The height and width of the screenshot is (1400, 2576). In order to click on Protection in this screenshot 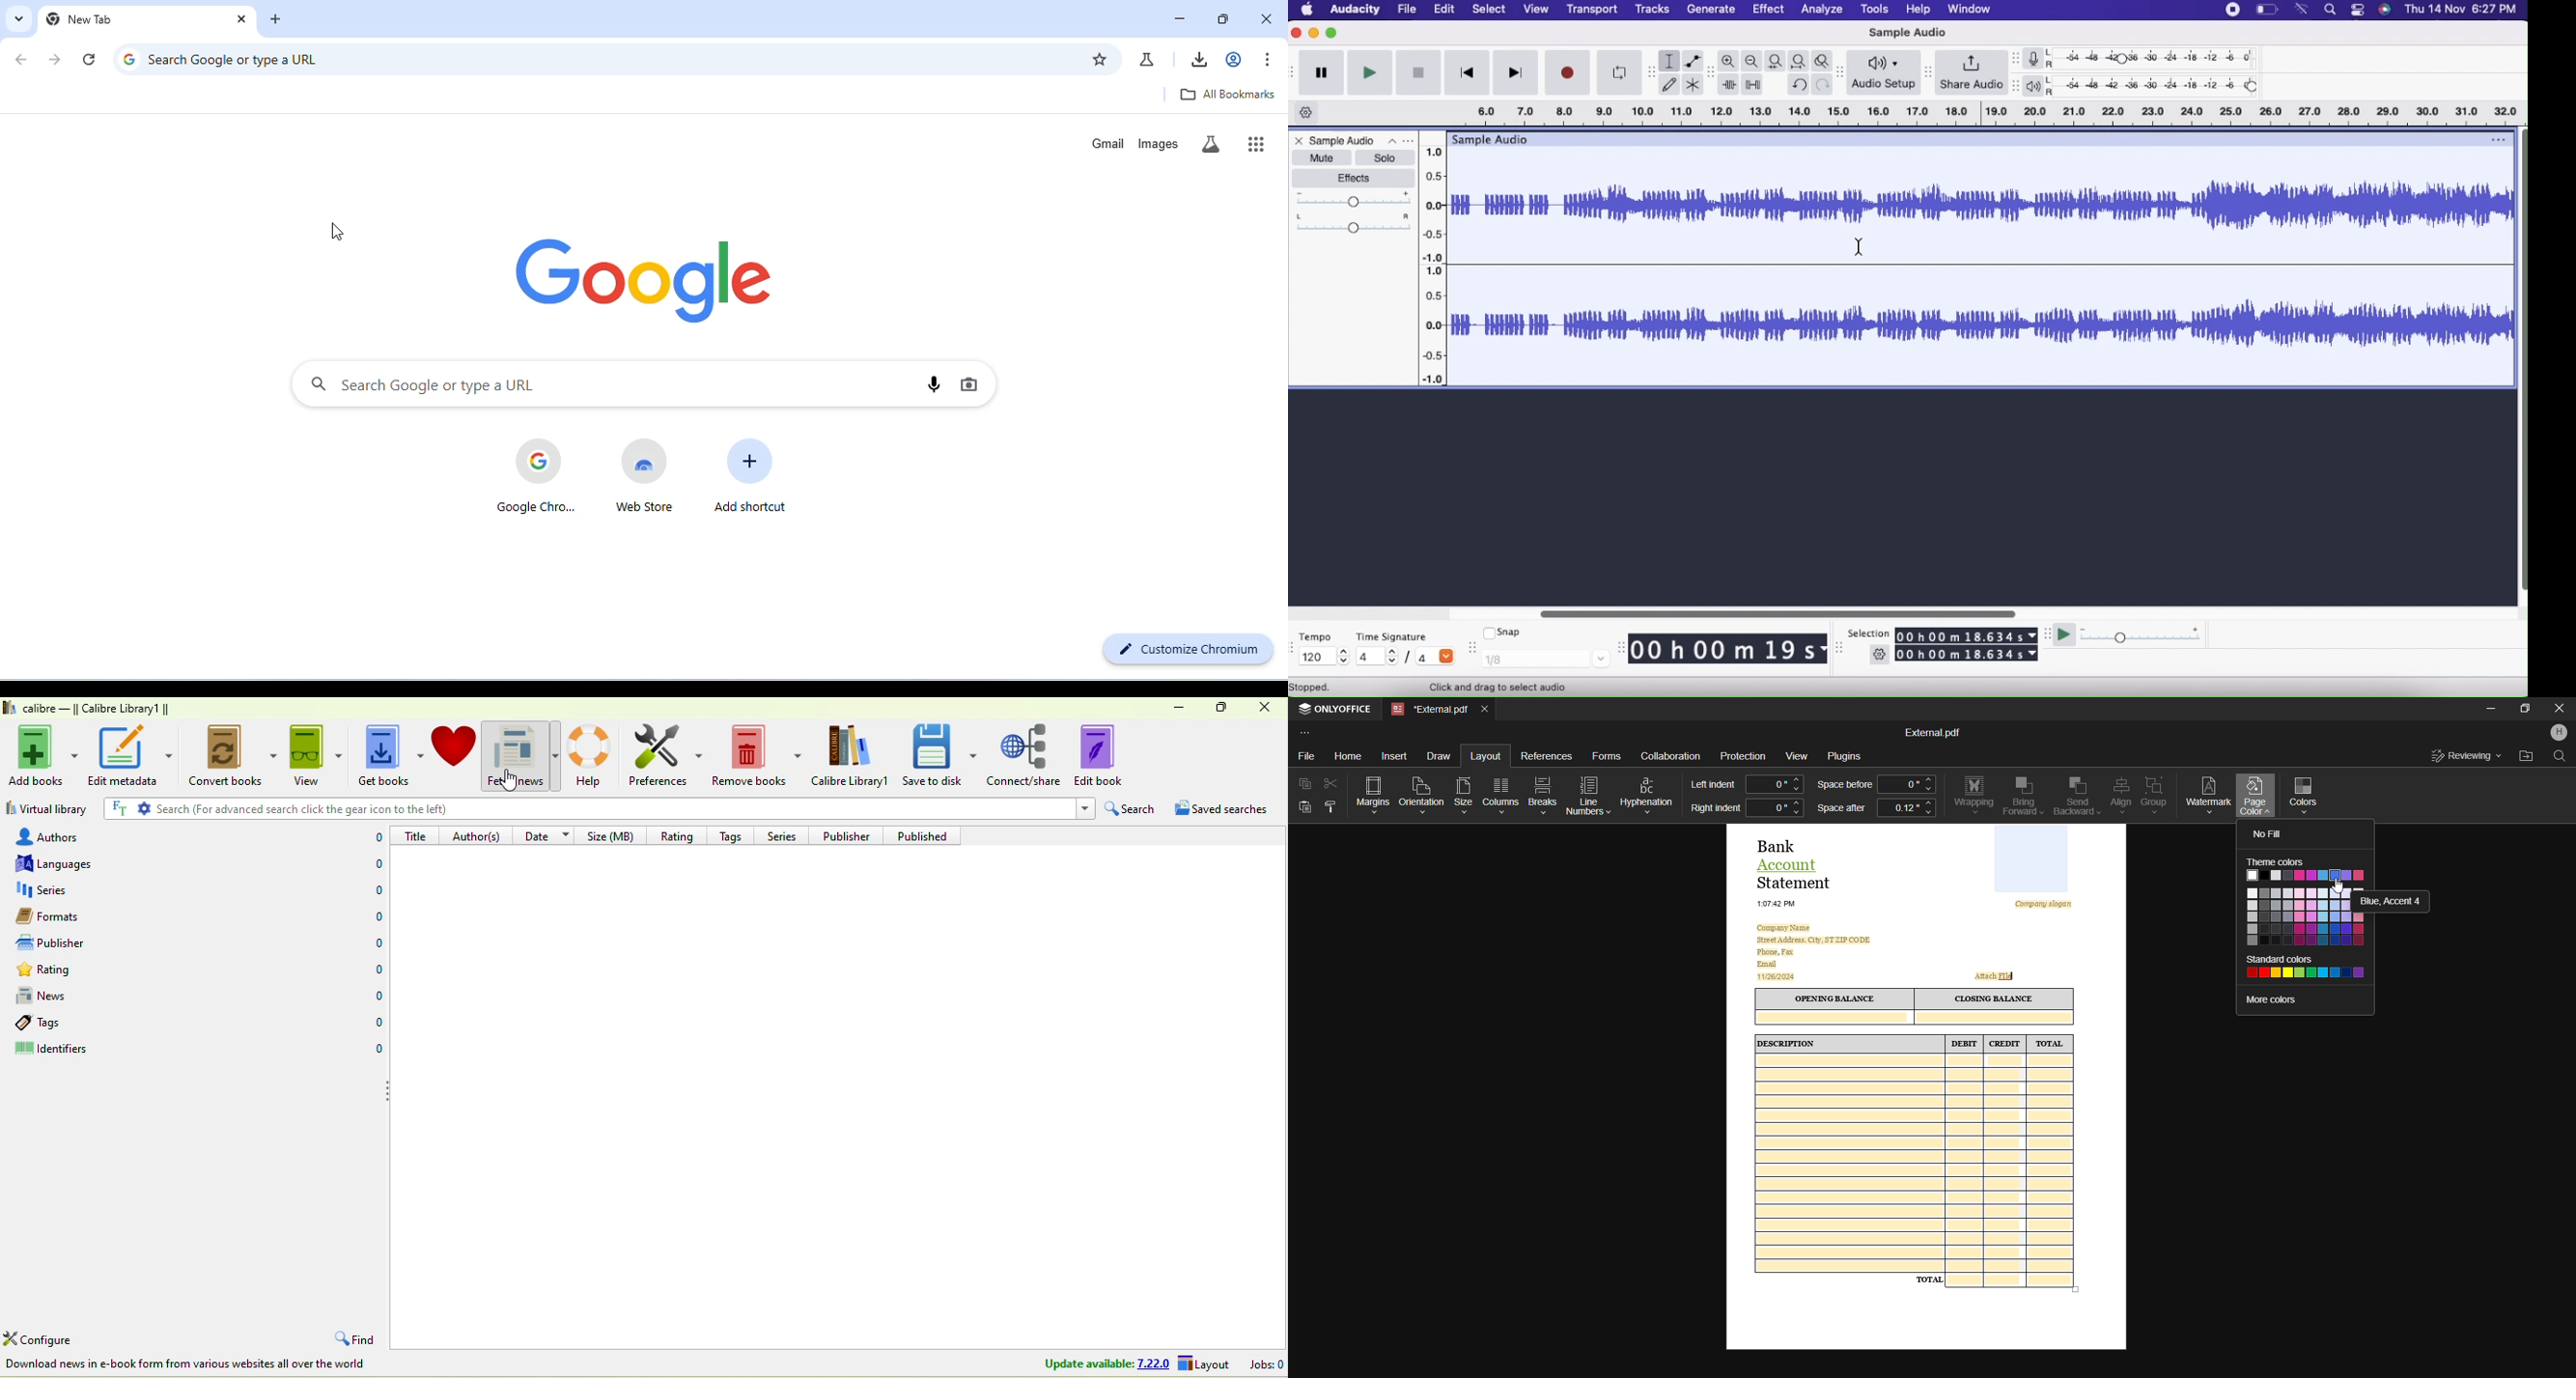, I will do `click(1743, 756)`.